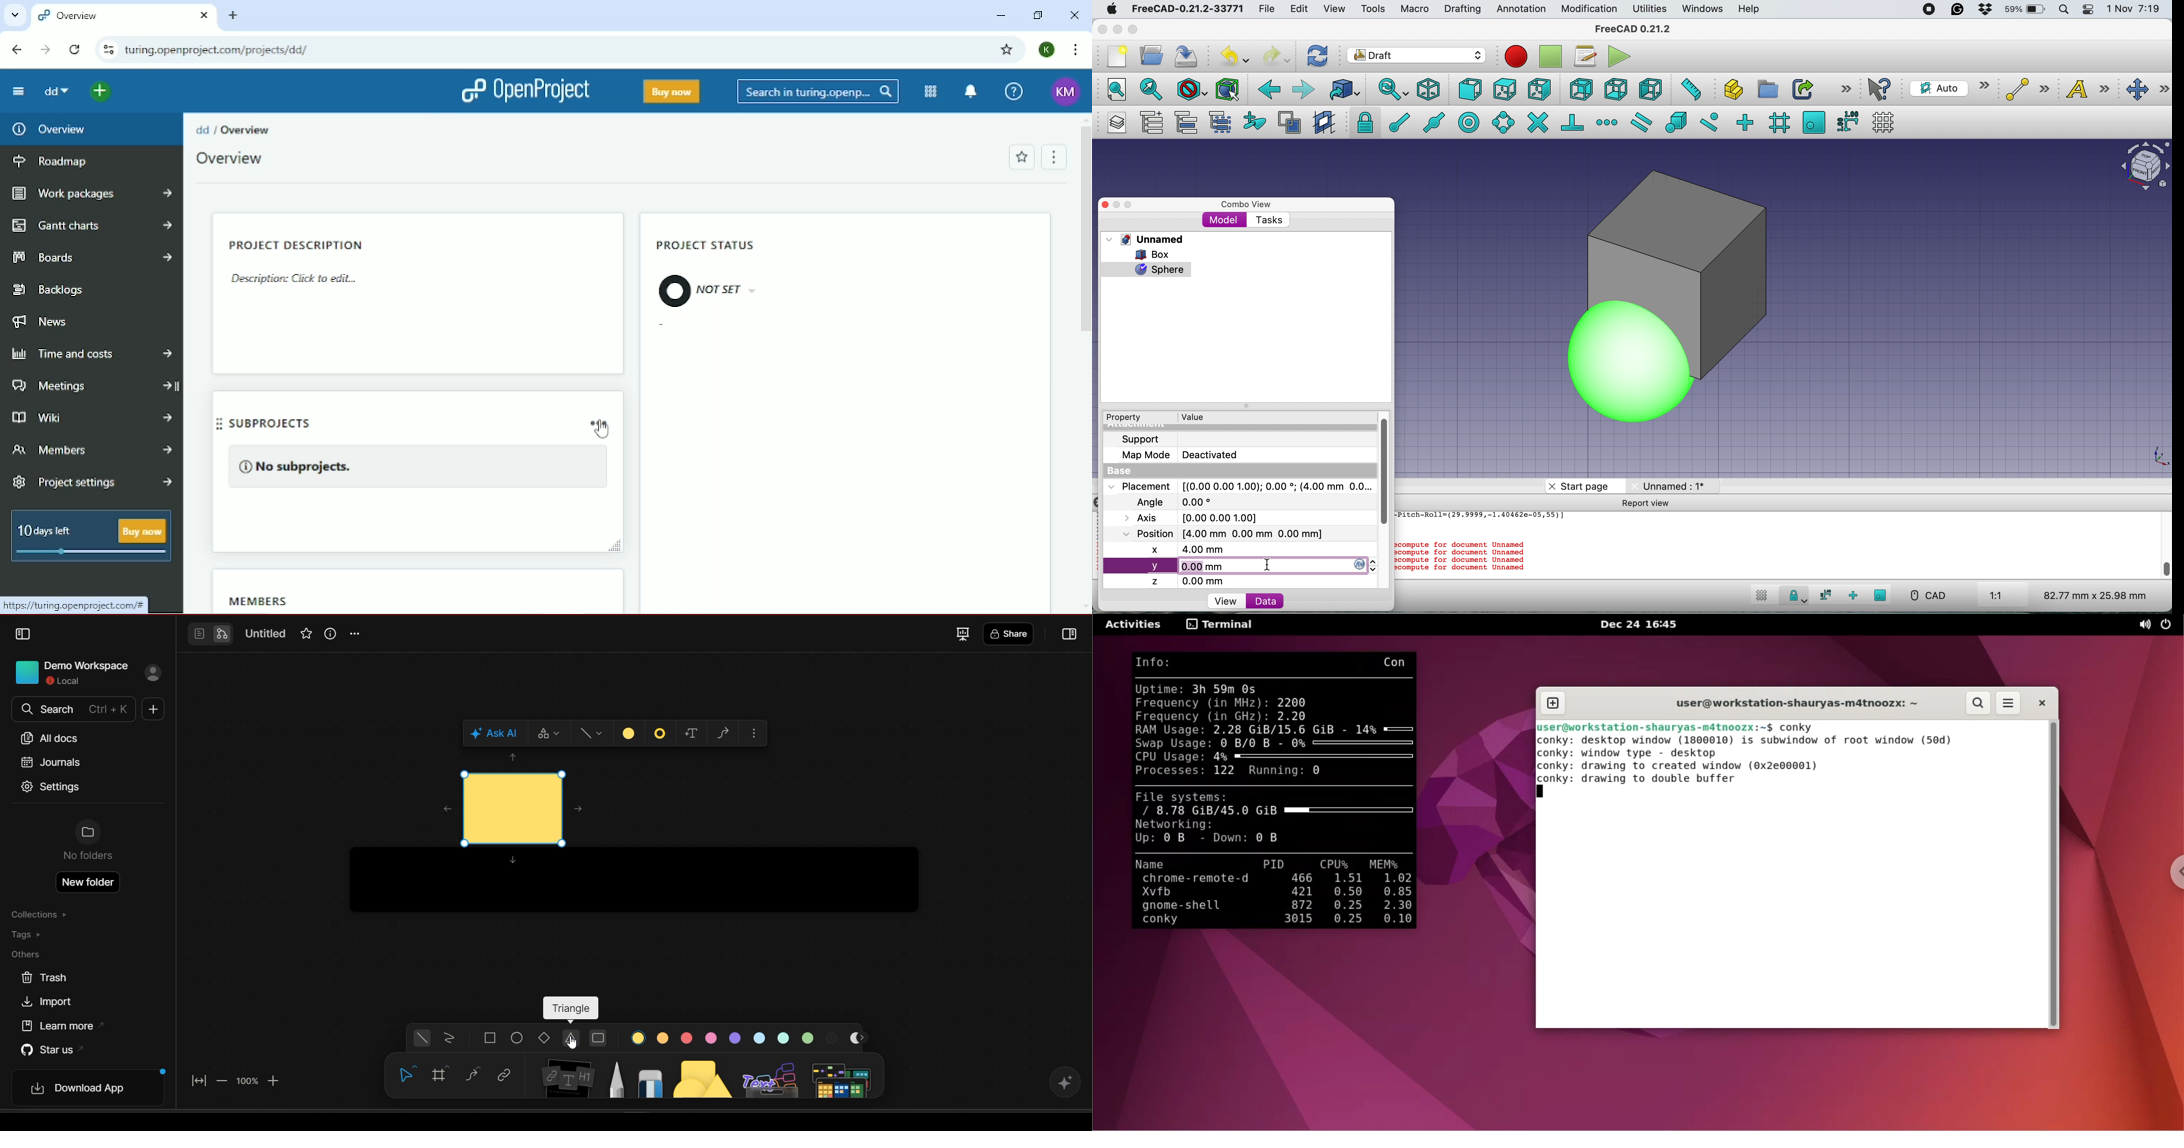 The image size is (2184, 1148). I want to click on link, so click(504, 1076).